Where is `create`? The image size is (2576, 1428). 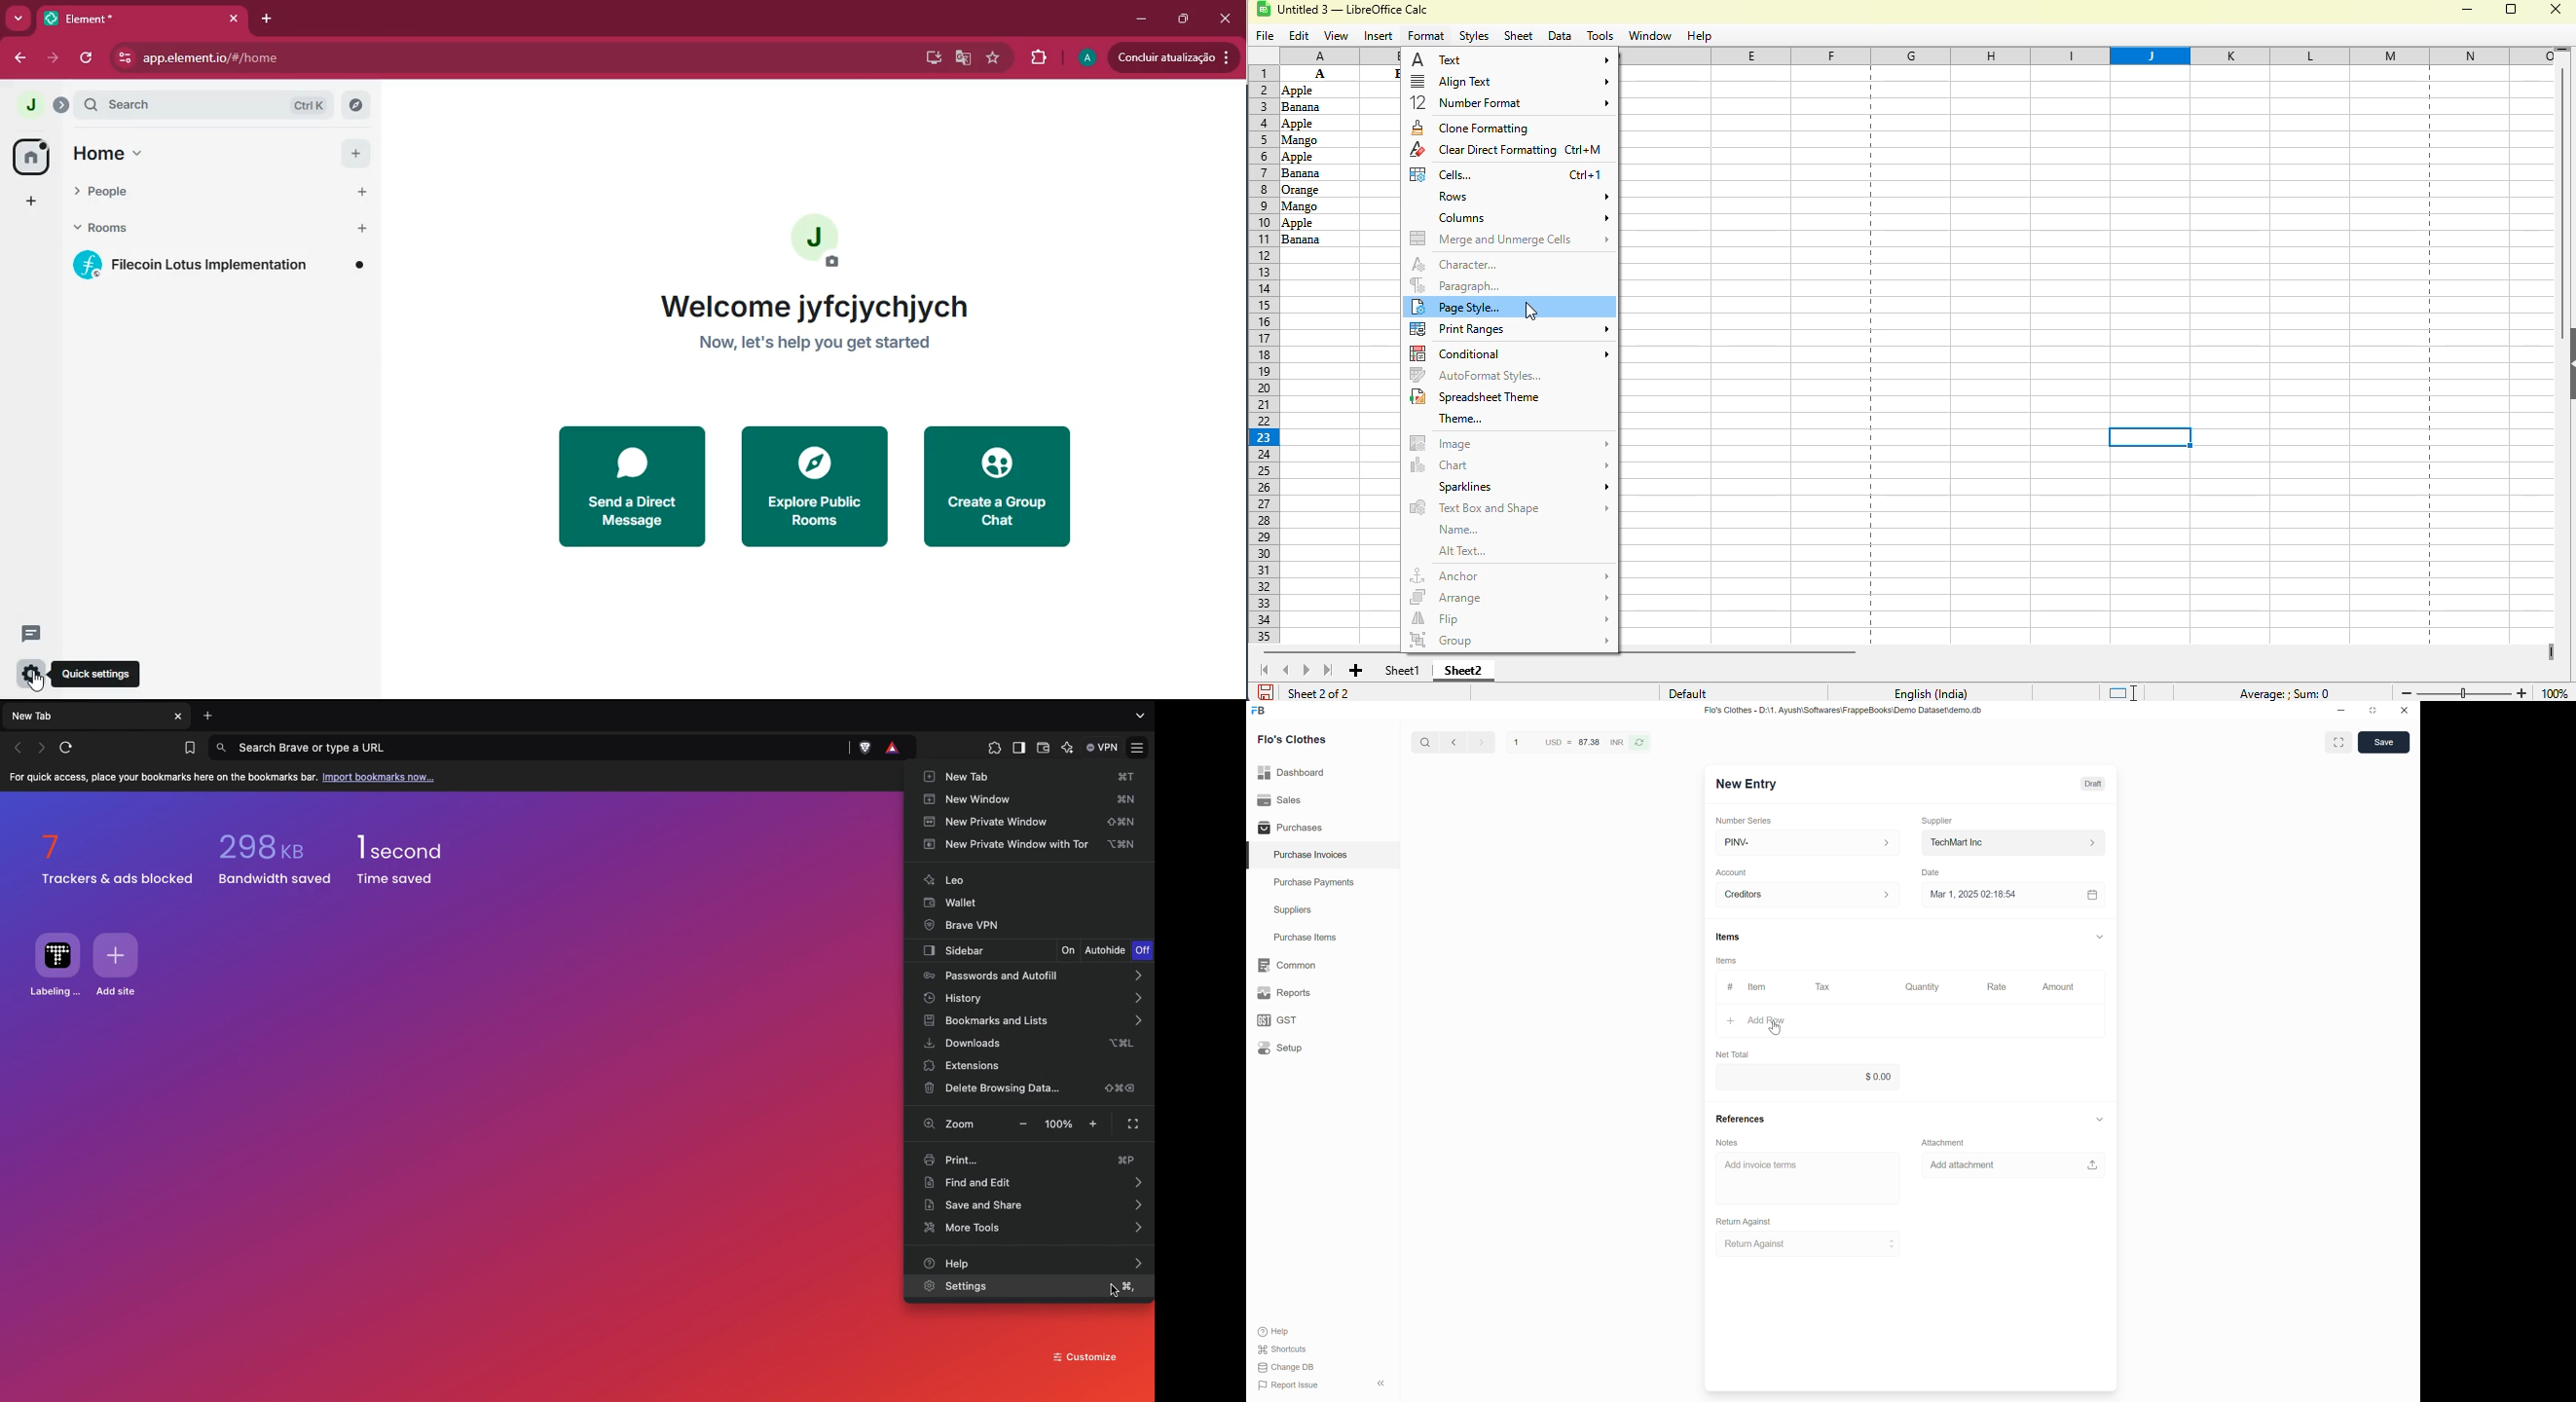 create is located at coordinates (999, 487).